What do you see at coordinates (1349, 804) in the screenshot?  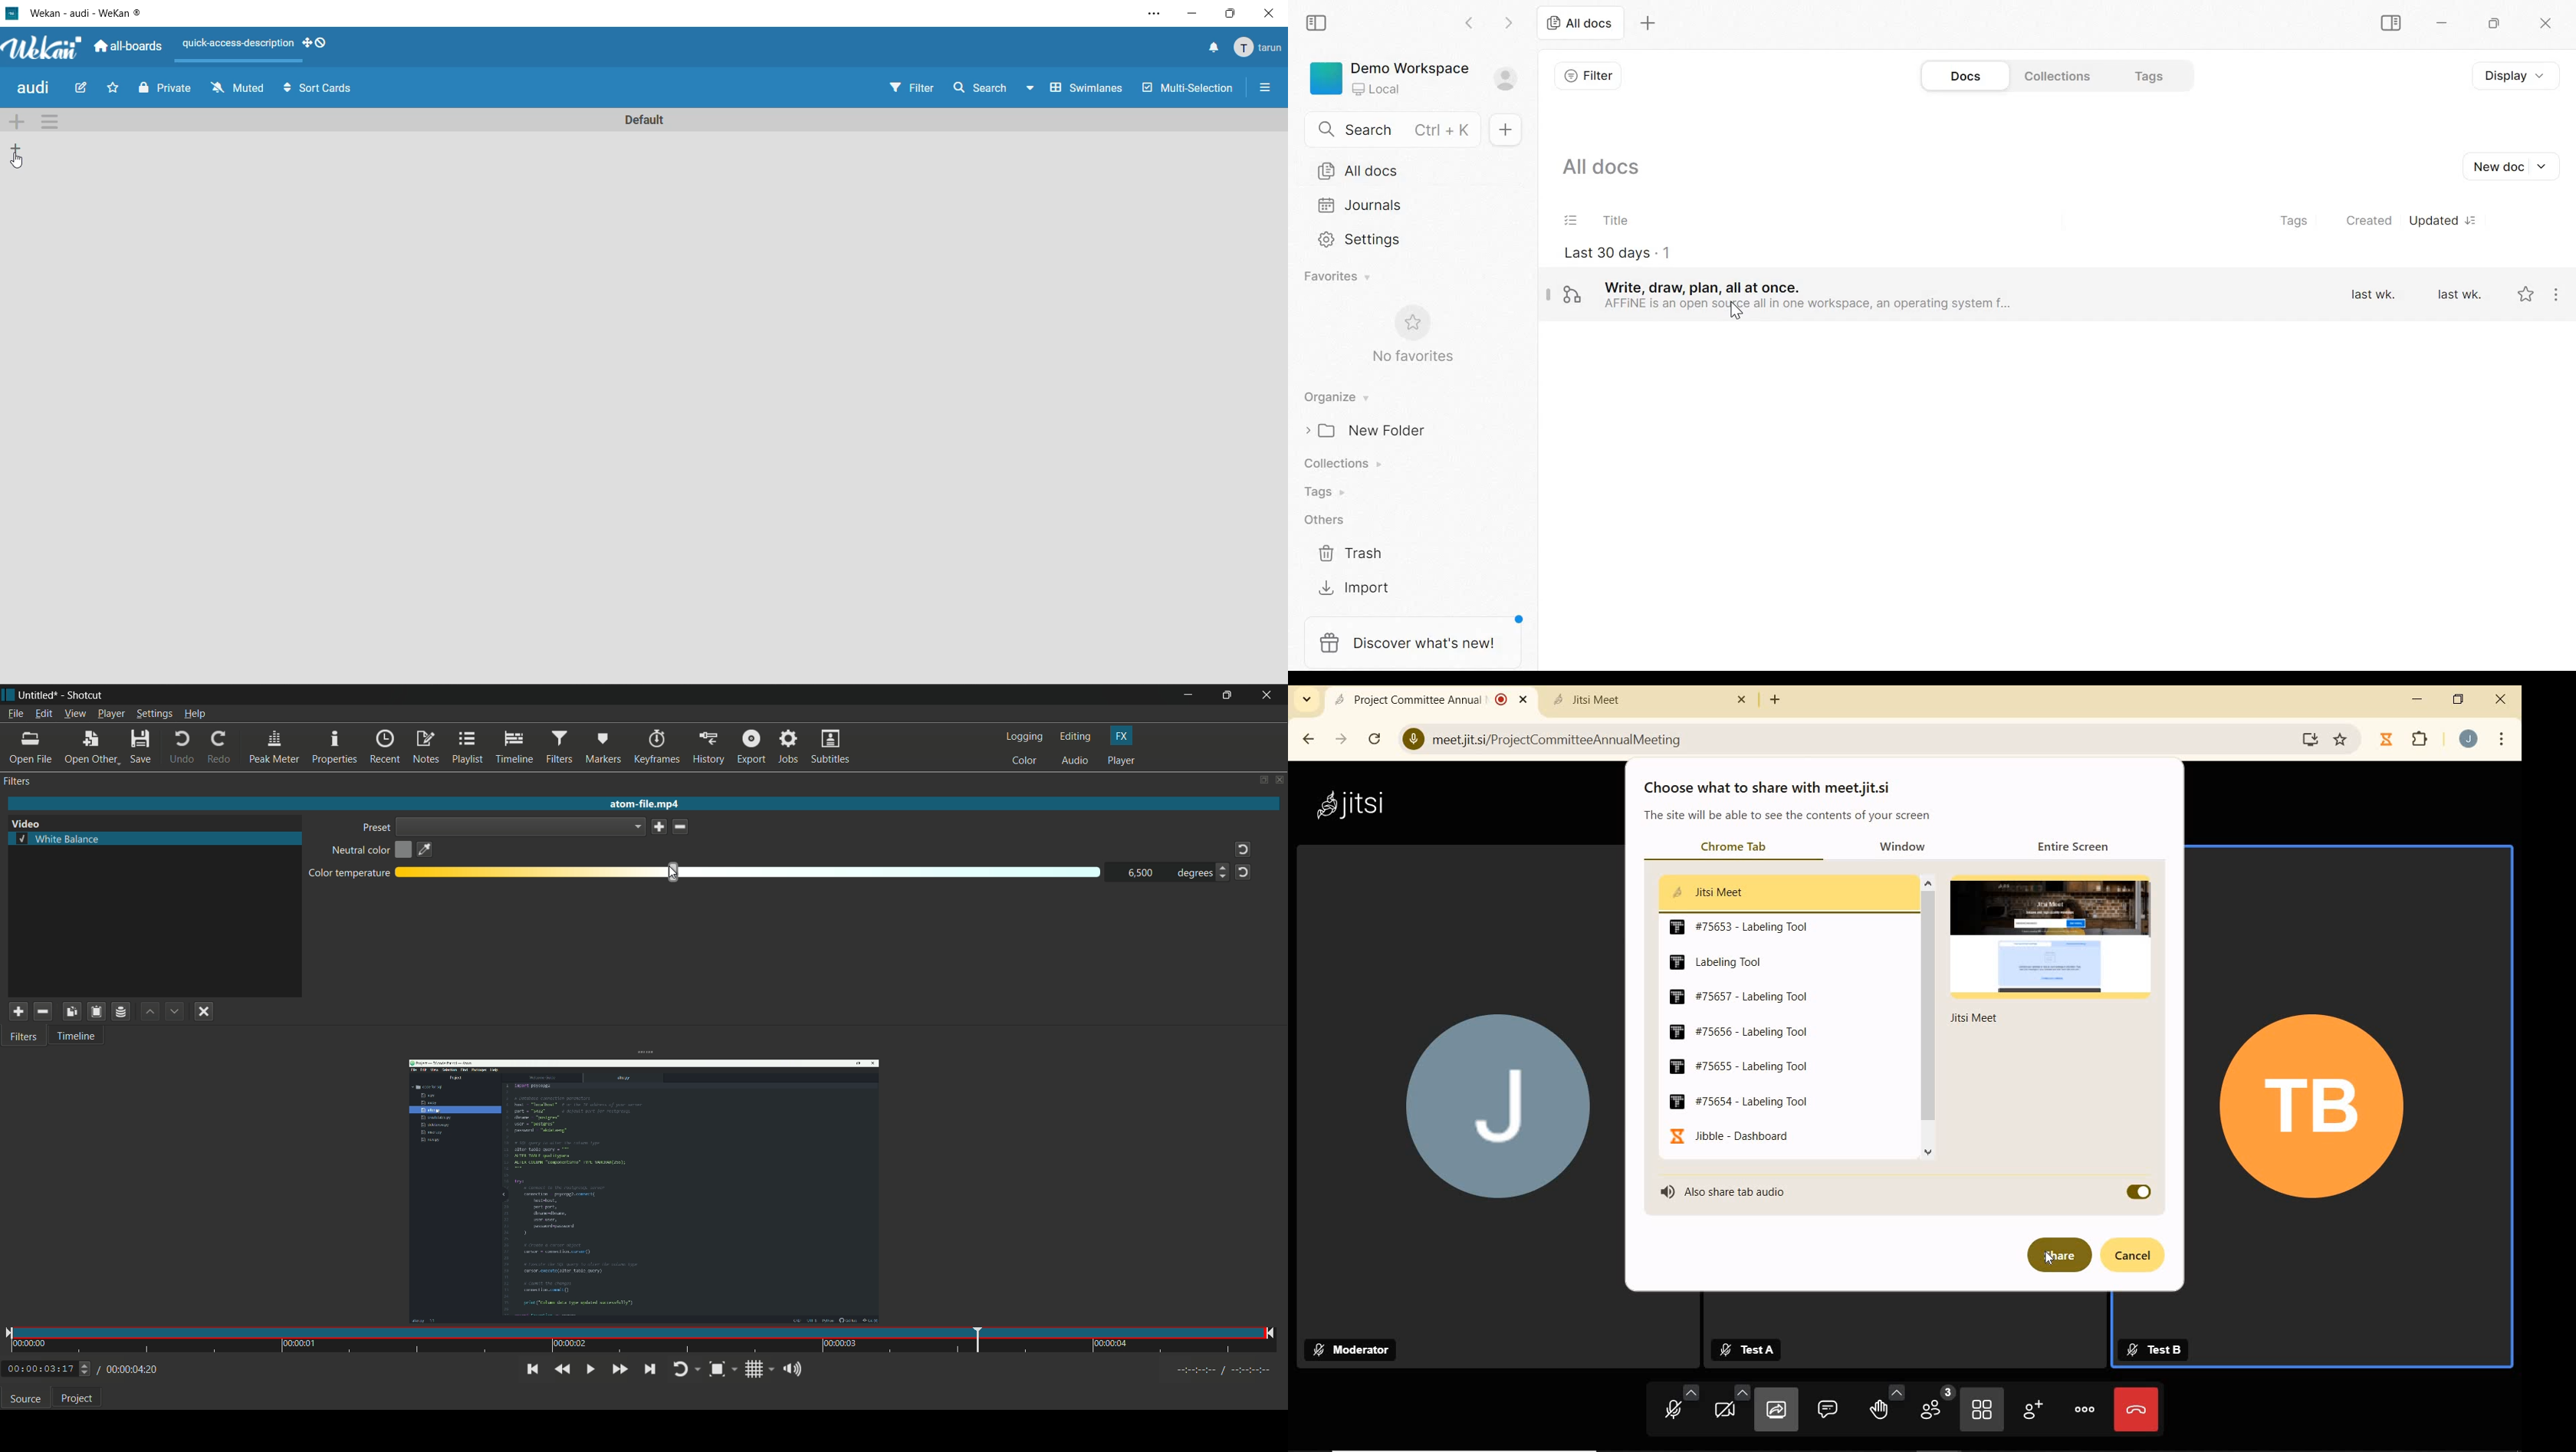 I see `jitsi` at bounding box center [1349, 804].